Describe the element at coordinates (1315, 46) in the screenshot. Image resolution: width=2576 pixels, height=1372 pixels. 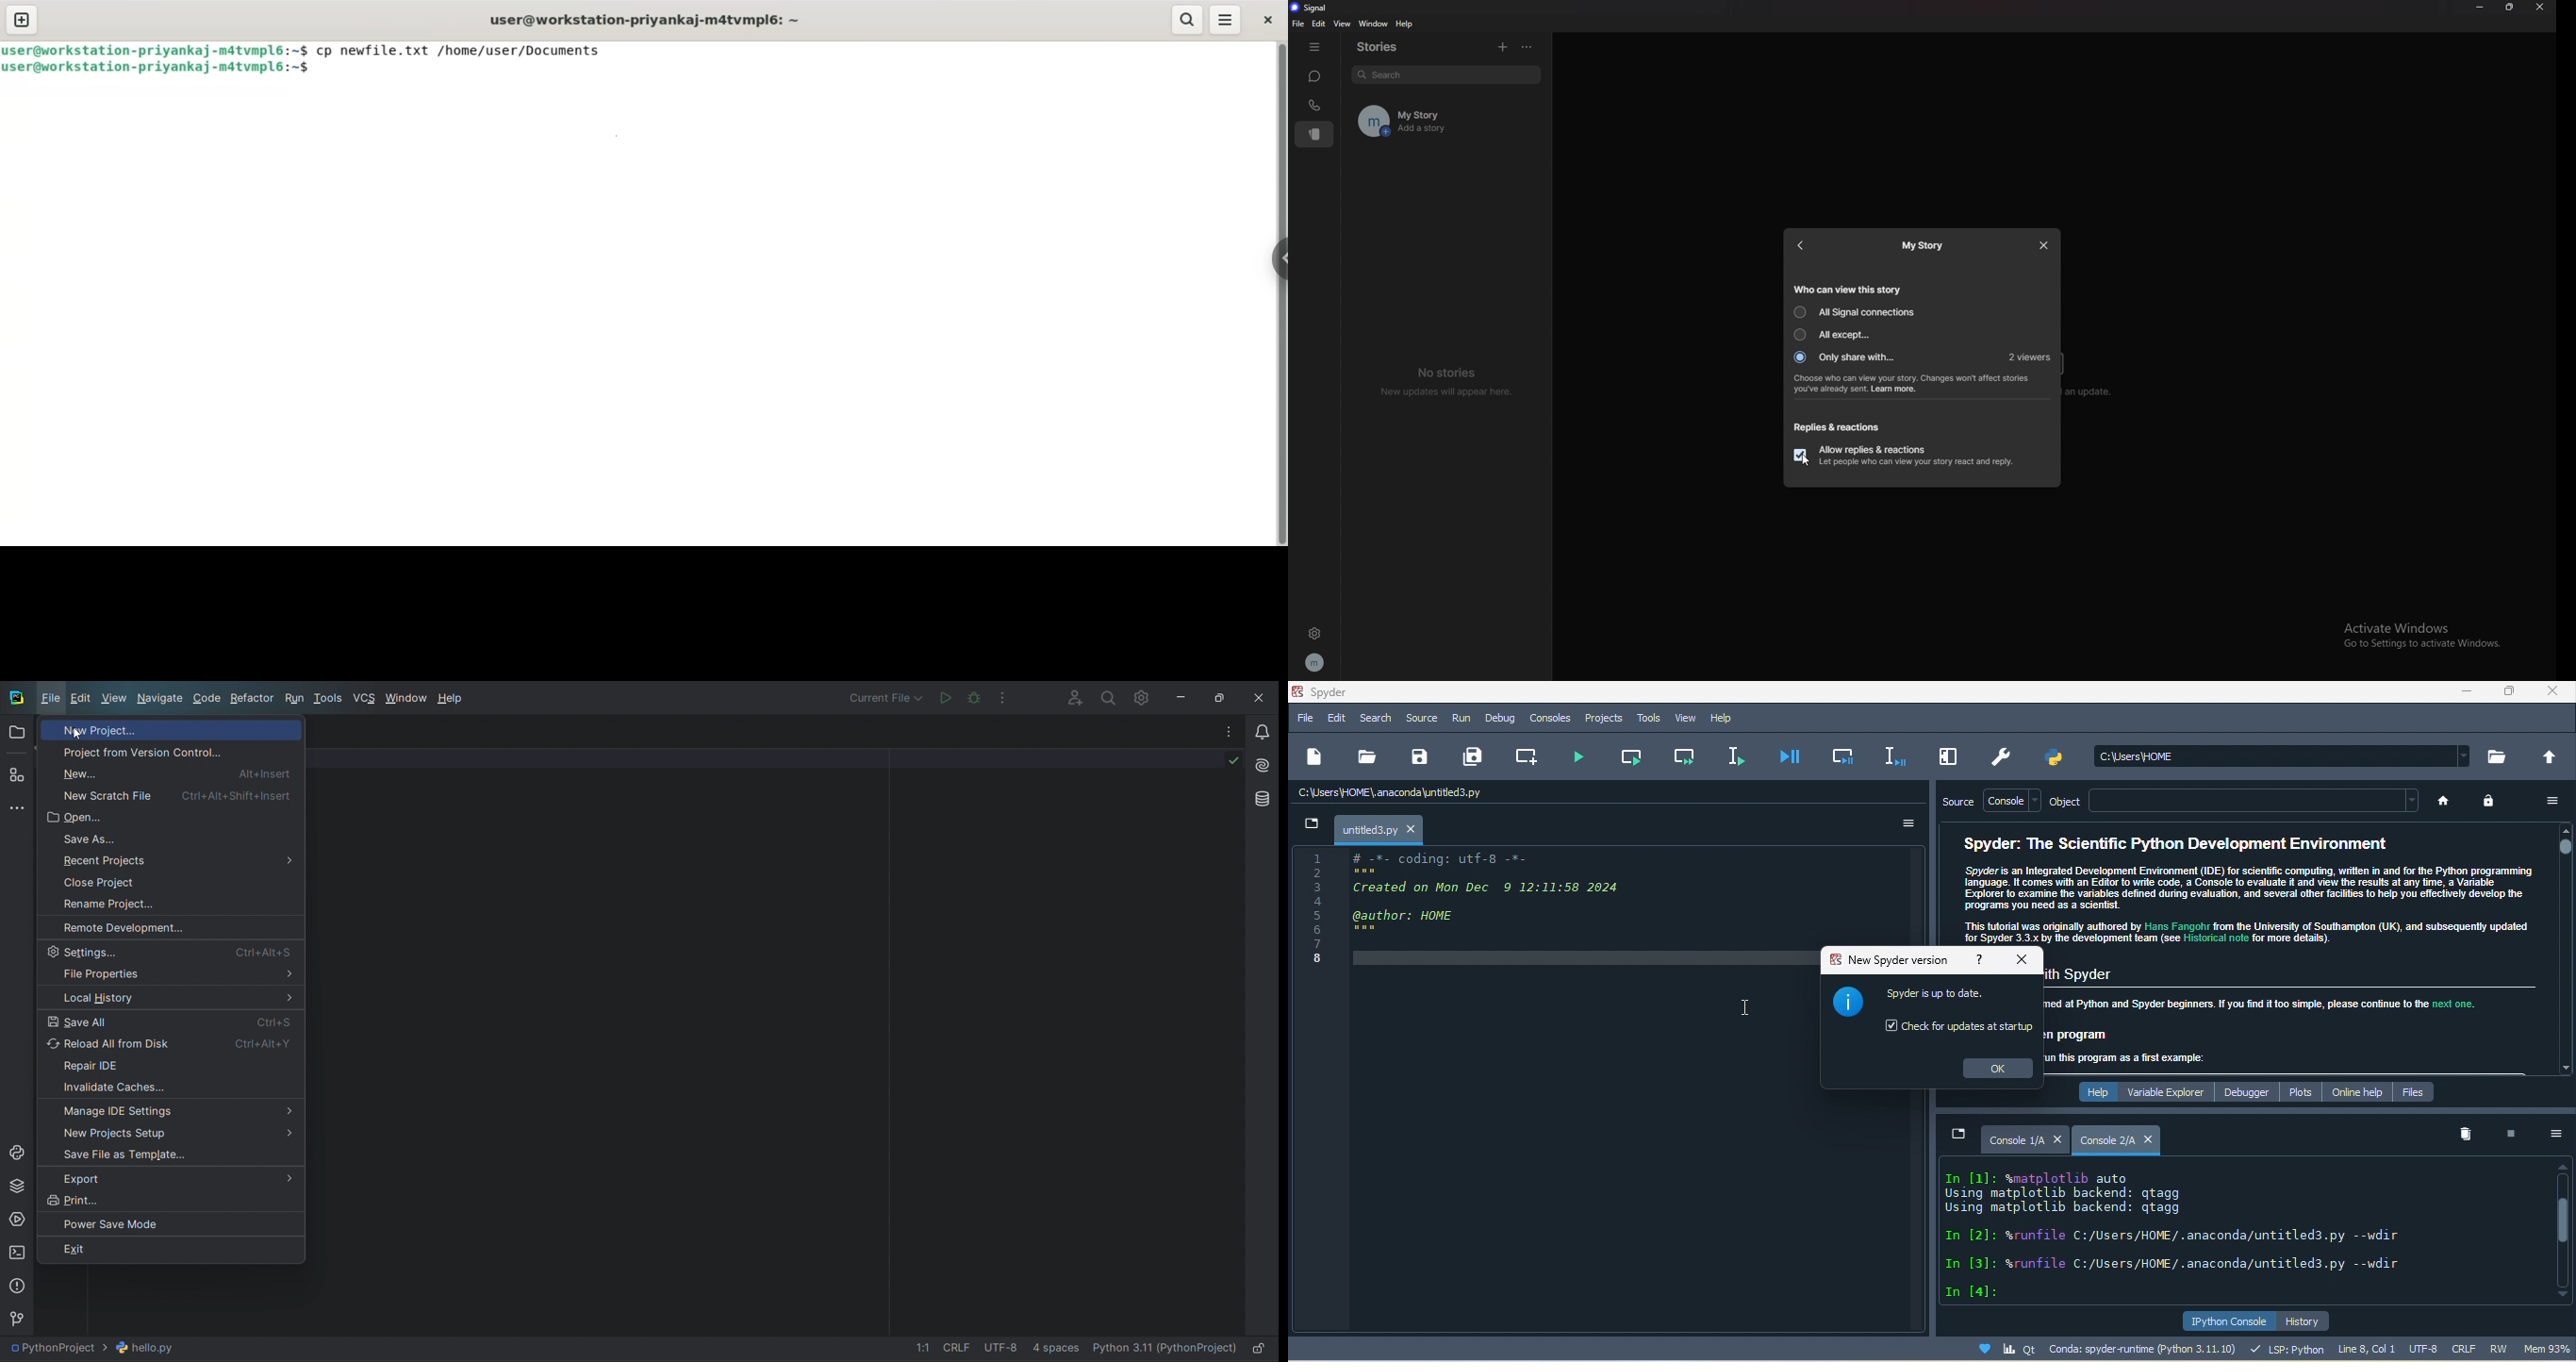
I see `hide tab` at that location.